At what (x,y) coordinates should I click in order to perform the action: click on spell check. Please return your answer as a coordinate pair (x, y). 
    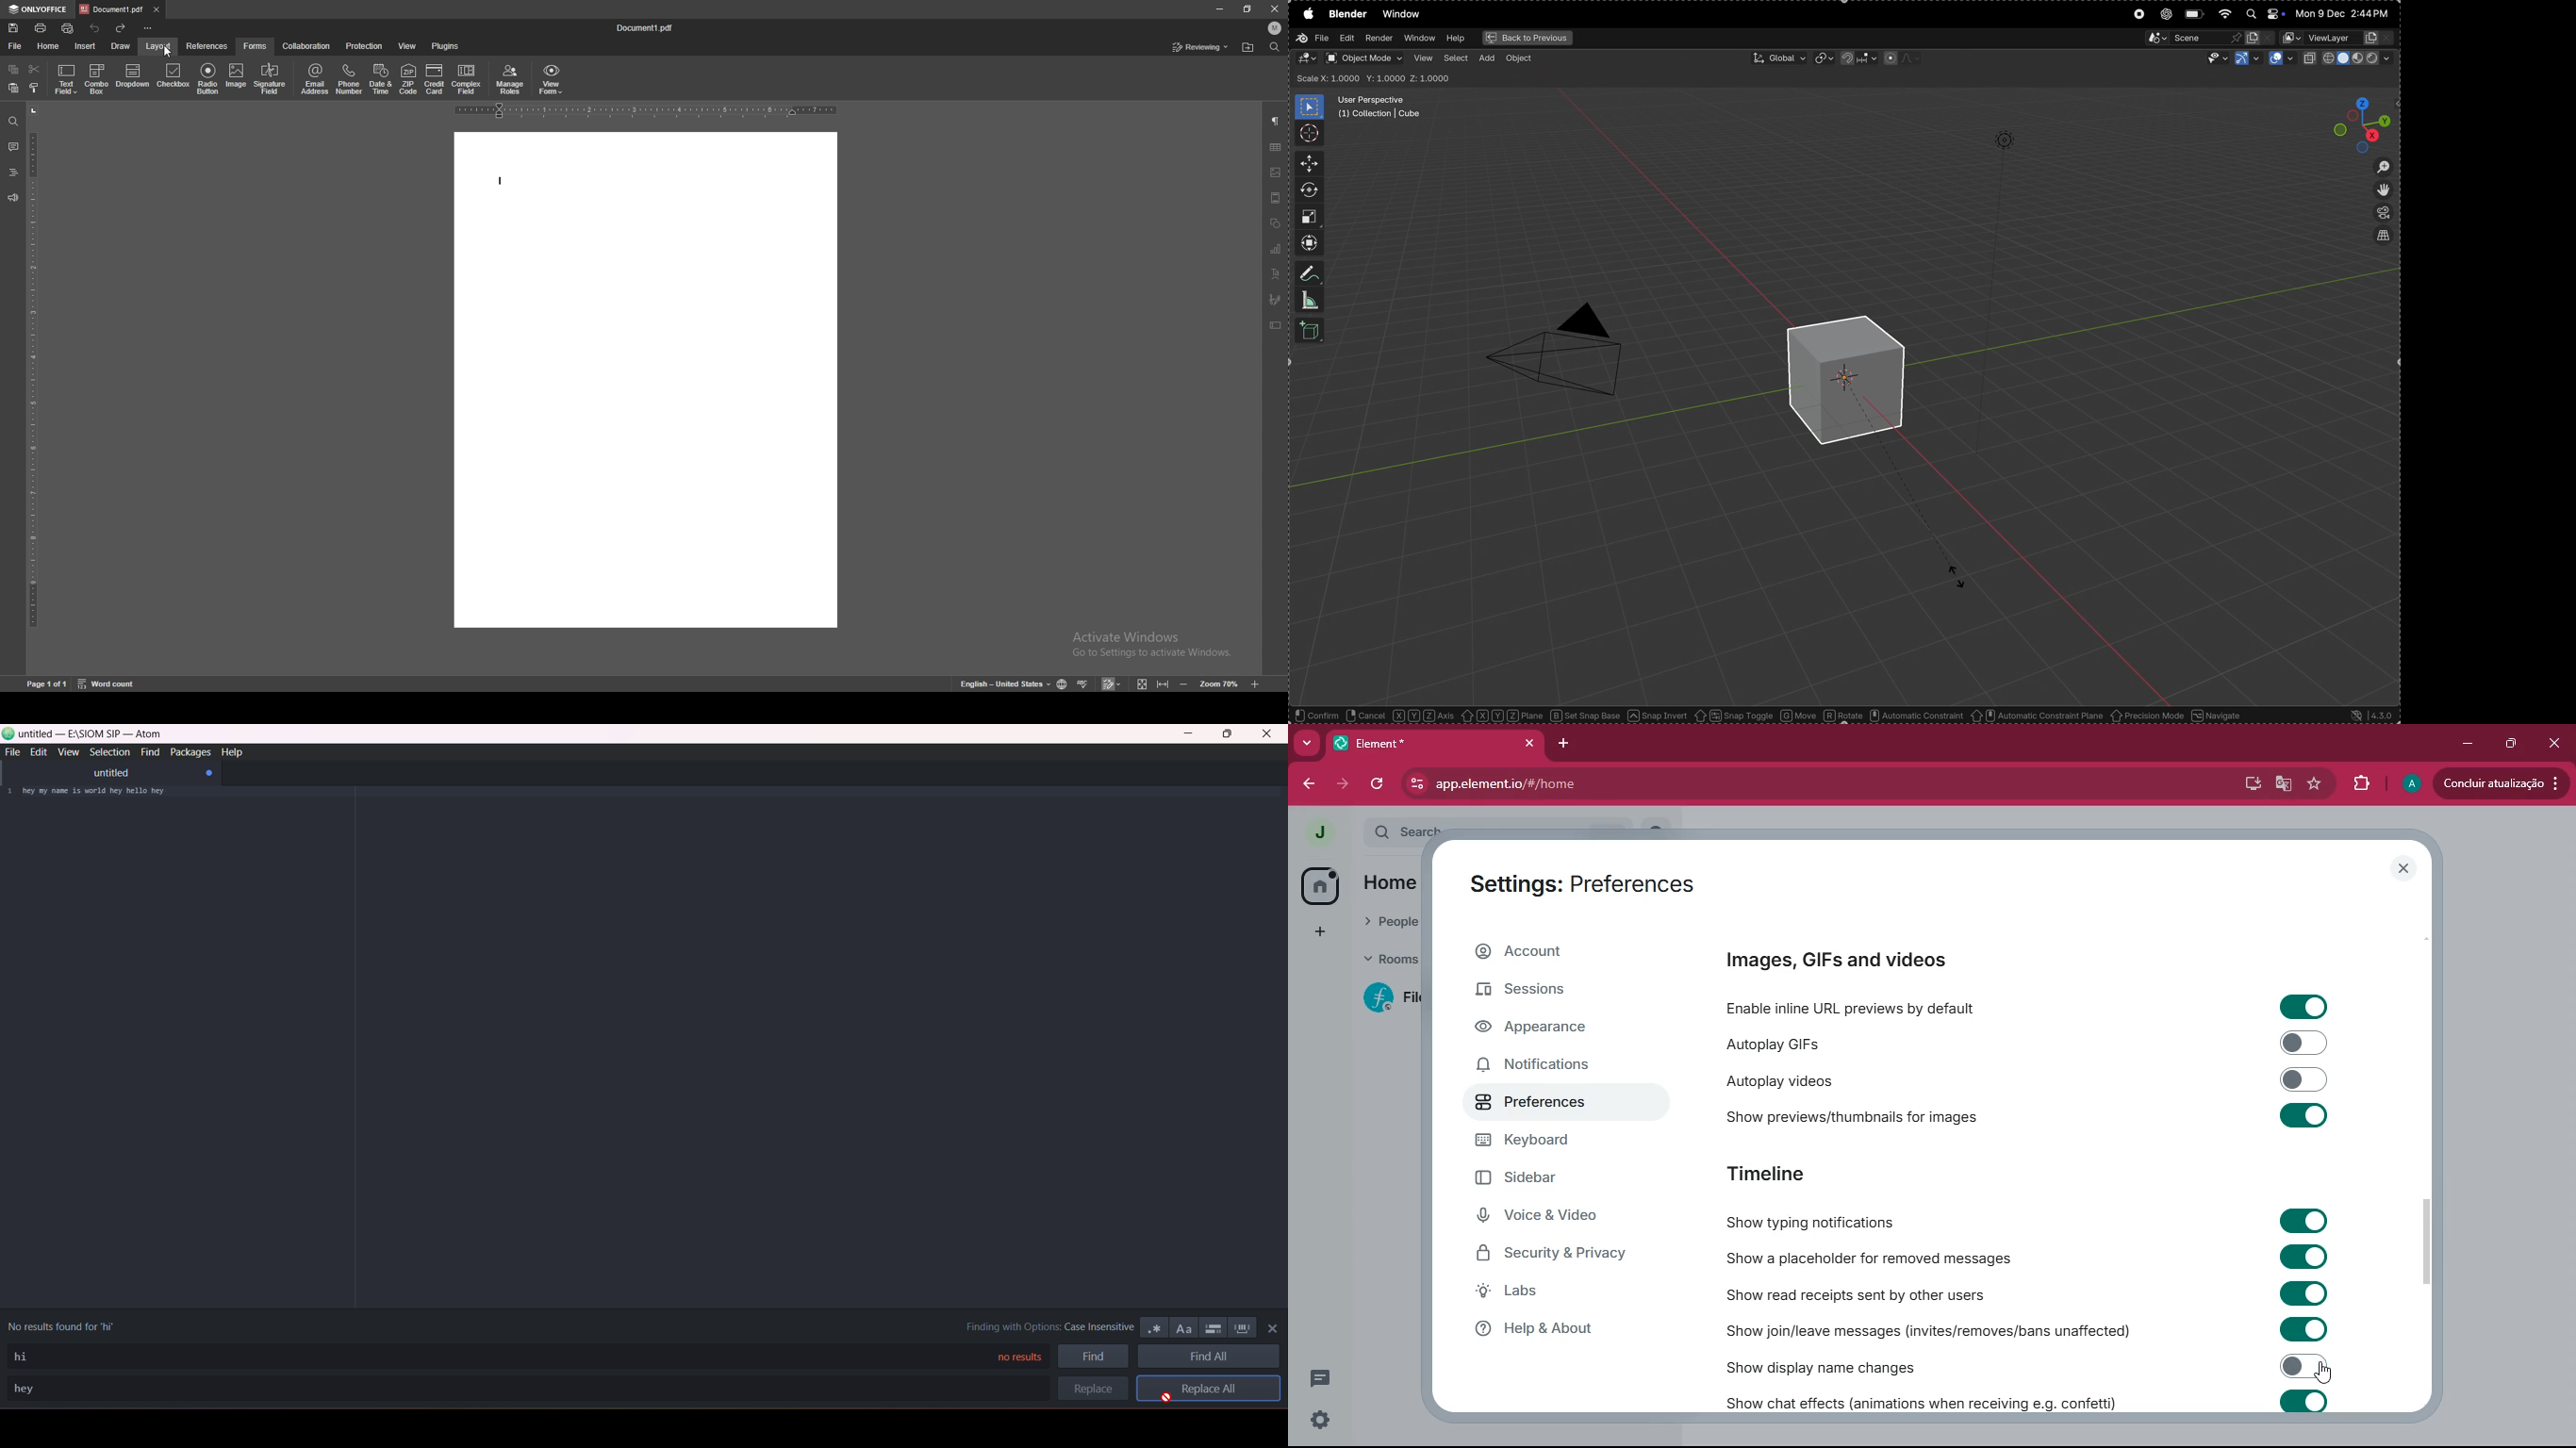
    Looking at the image, I should click on (1083, 683).